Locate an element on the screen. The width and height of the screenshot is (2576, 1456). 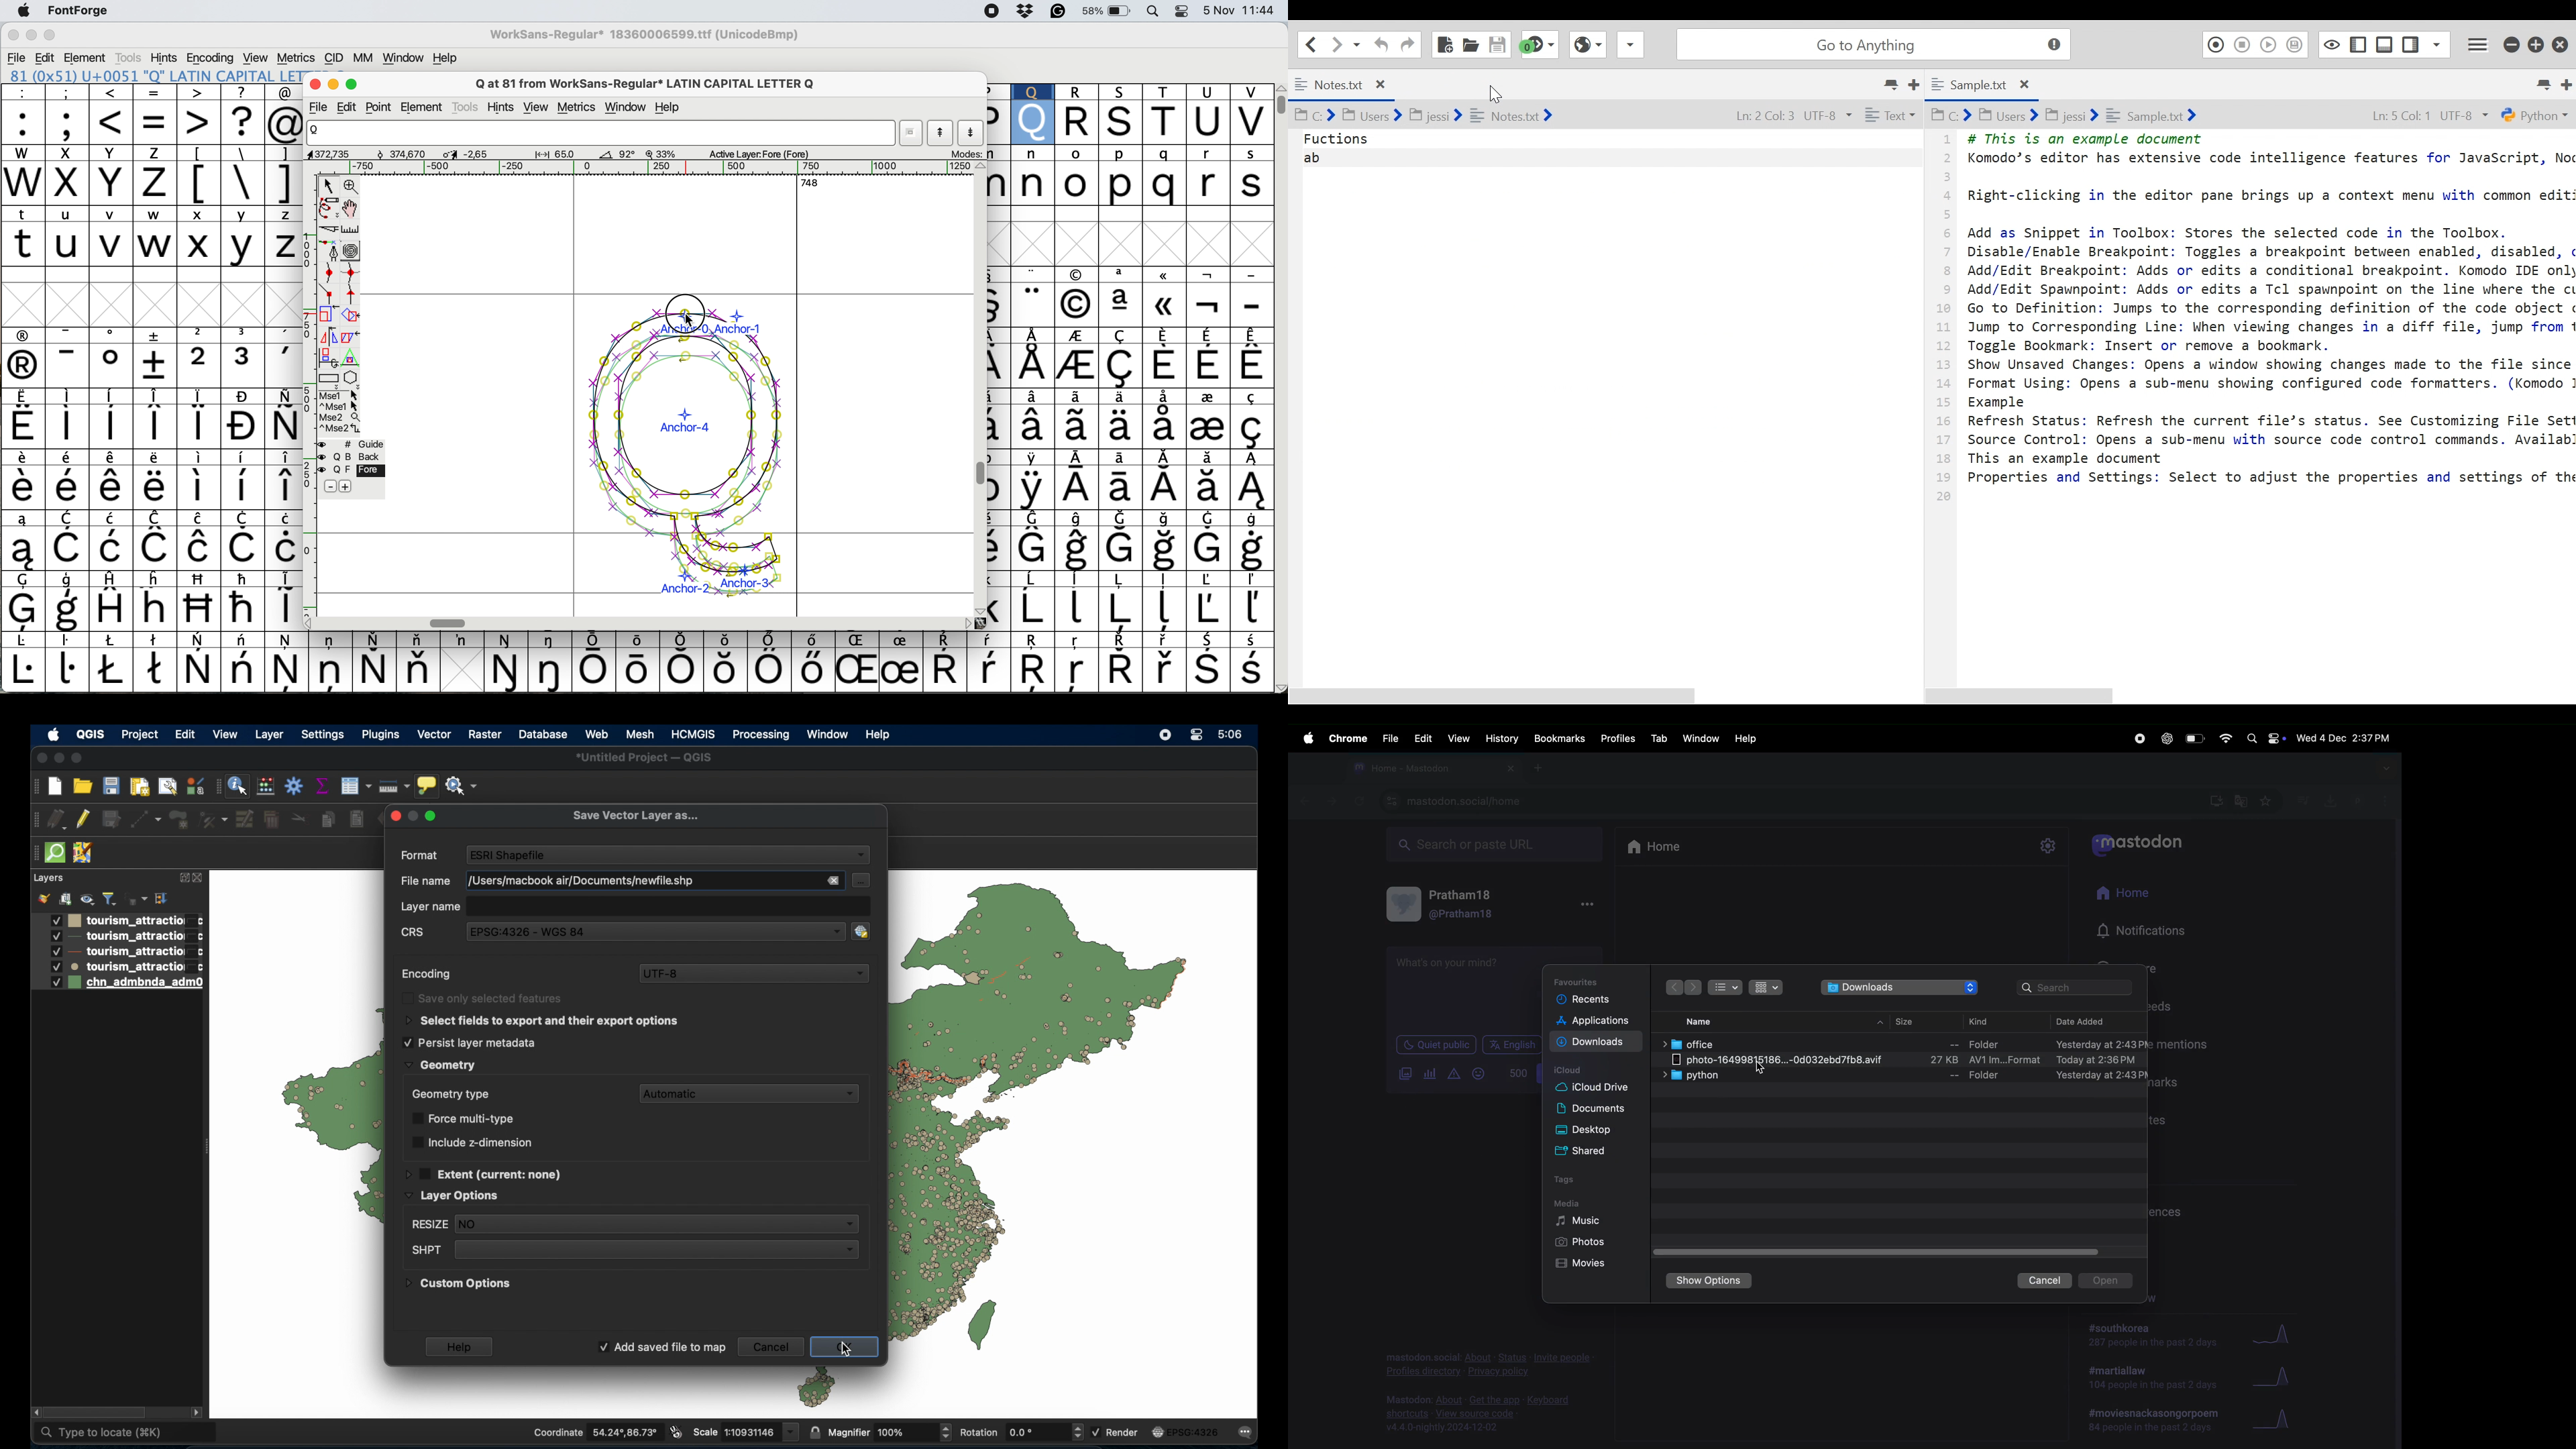
expand is located at coordinates (182, 878).